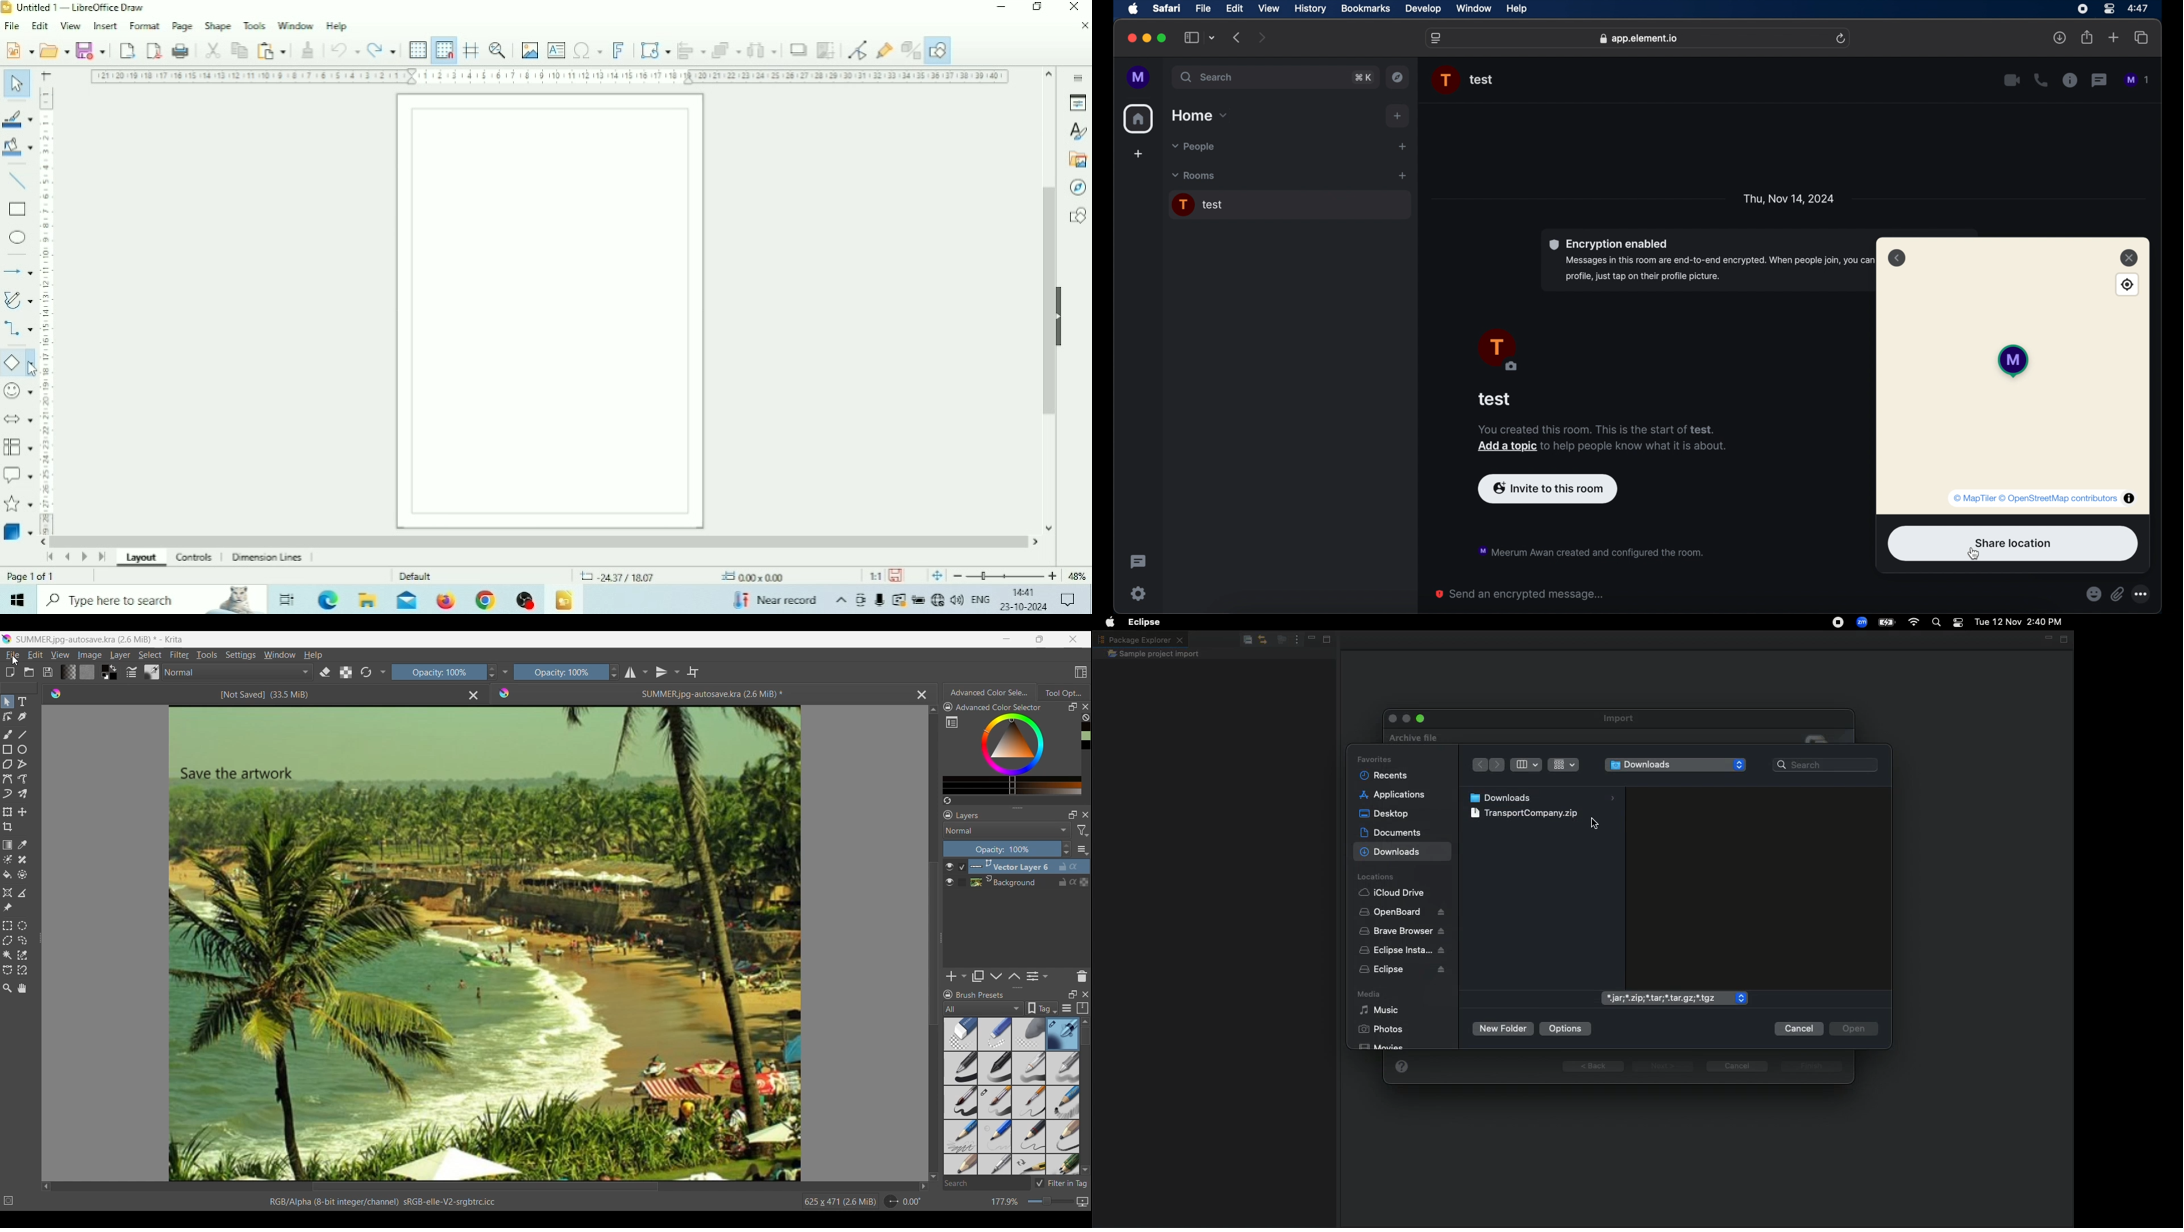  What do you see at coordinates (183, 25) in the screenshot?
I see `Page` at bounding box center [183, 25].